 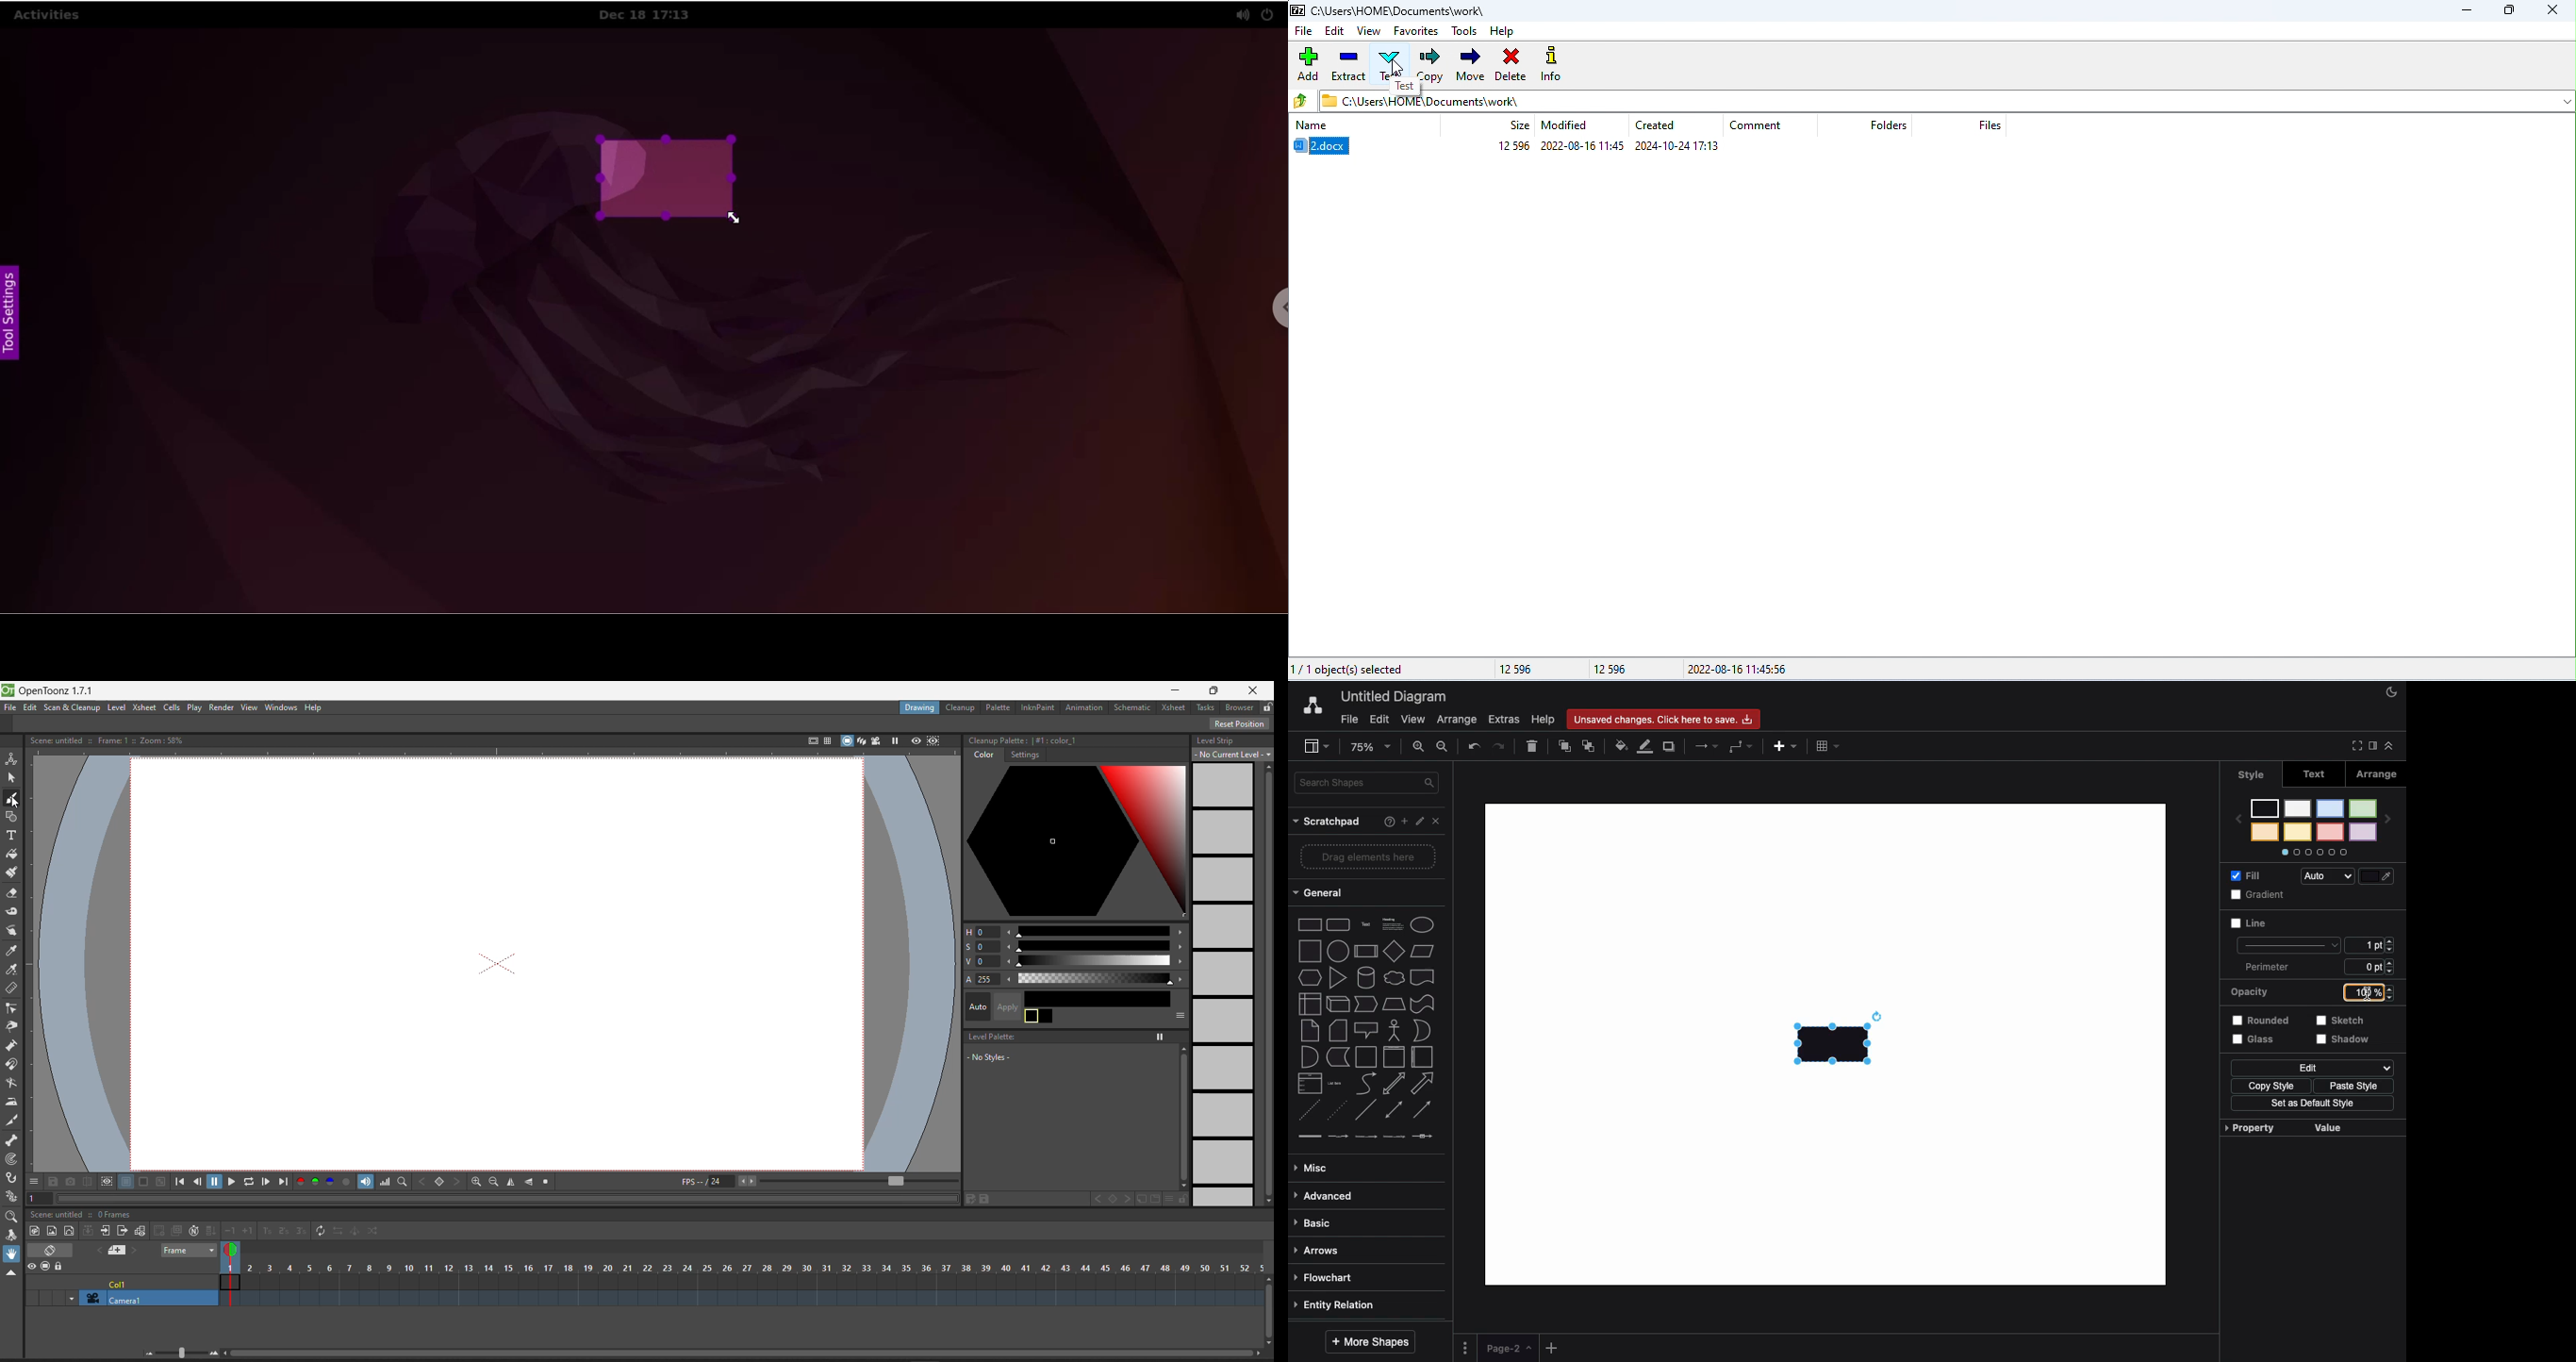 I want to click on level strip preview, so click(x=1225, y=984).